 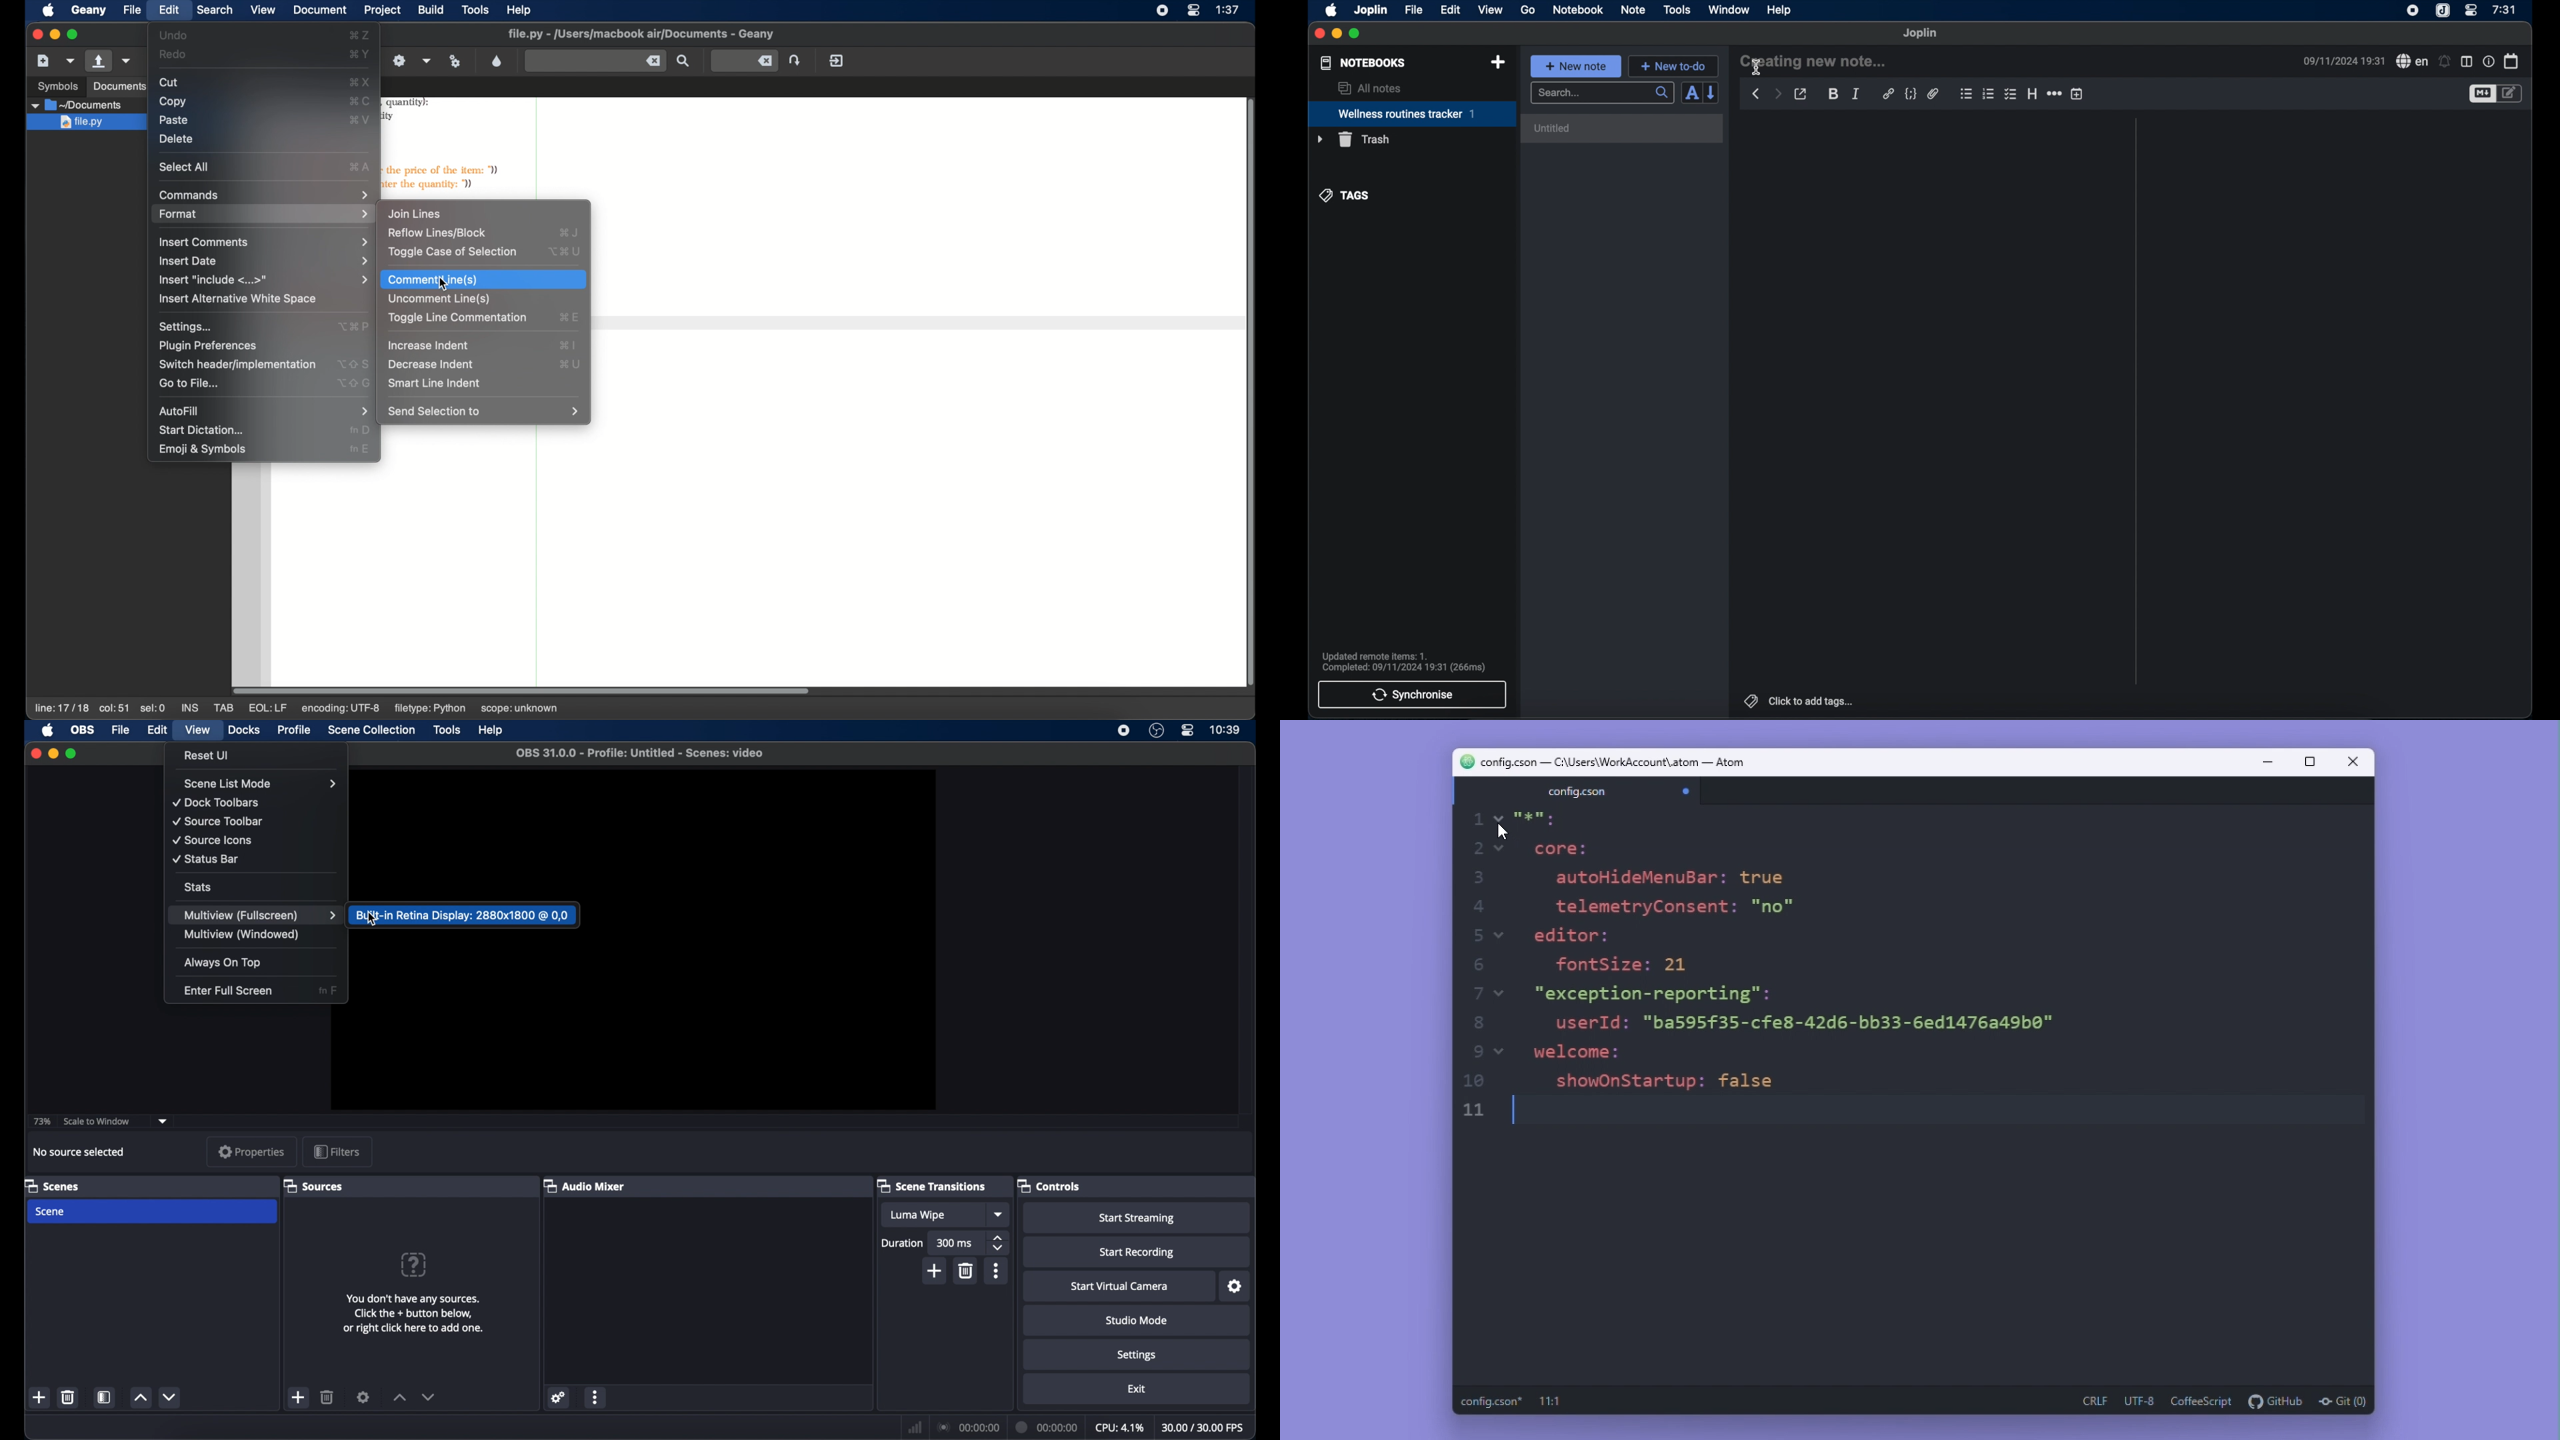 I want to click on obs, so click(x=83, y=730).